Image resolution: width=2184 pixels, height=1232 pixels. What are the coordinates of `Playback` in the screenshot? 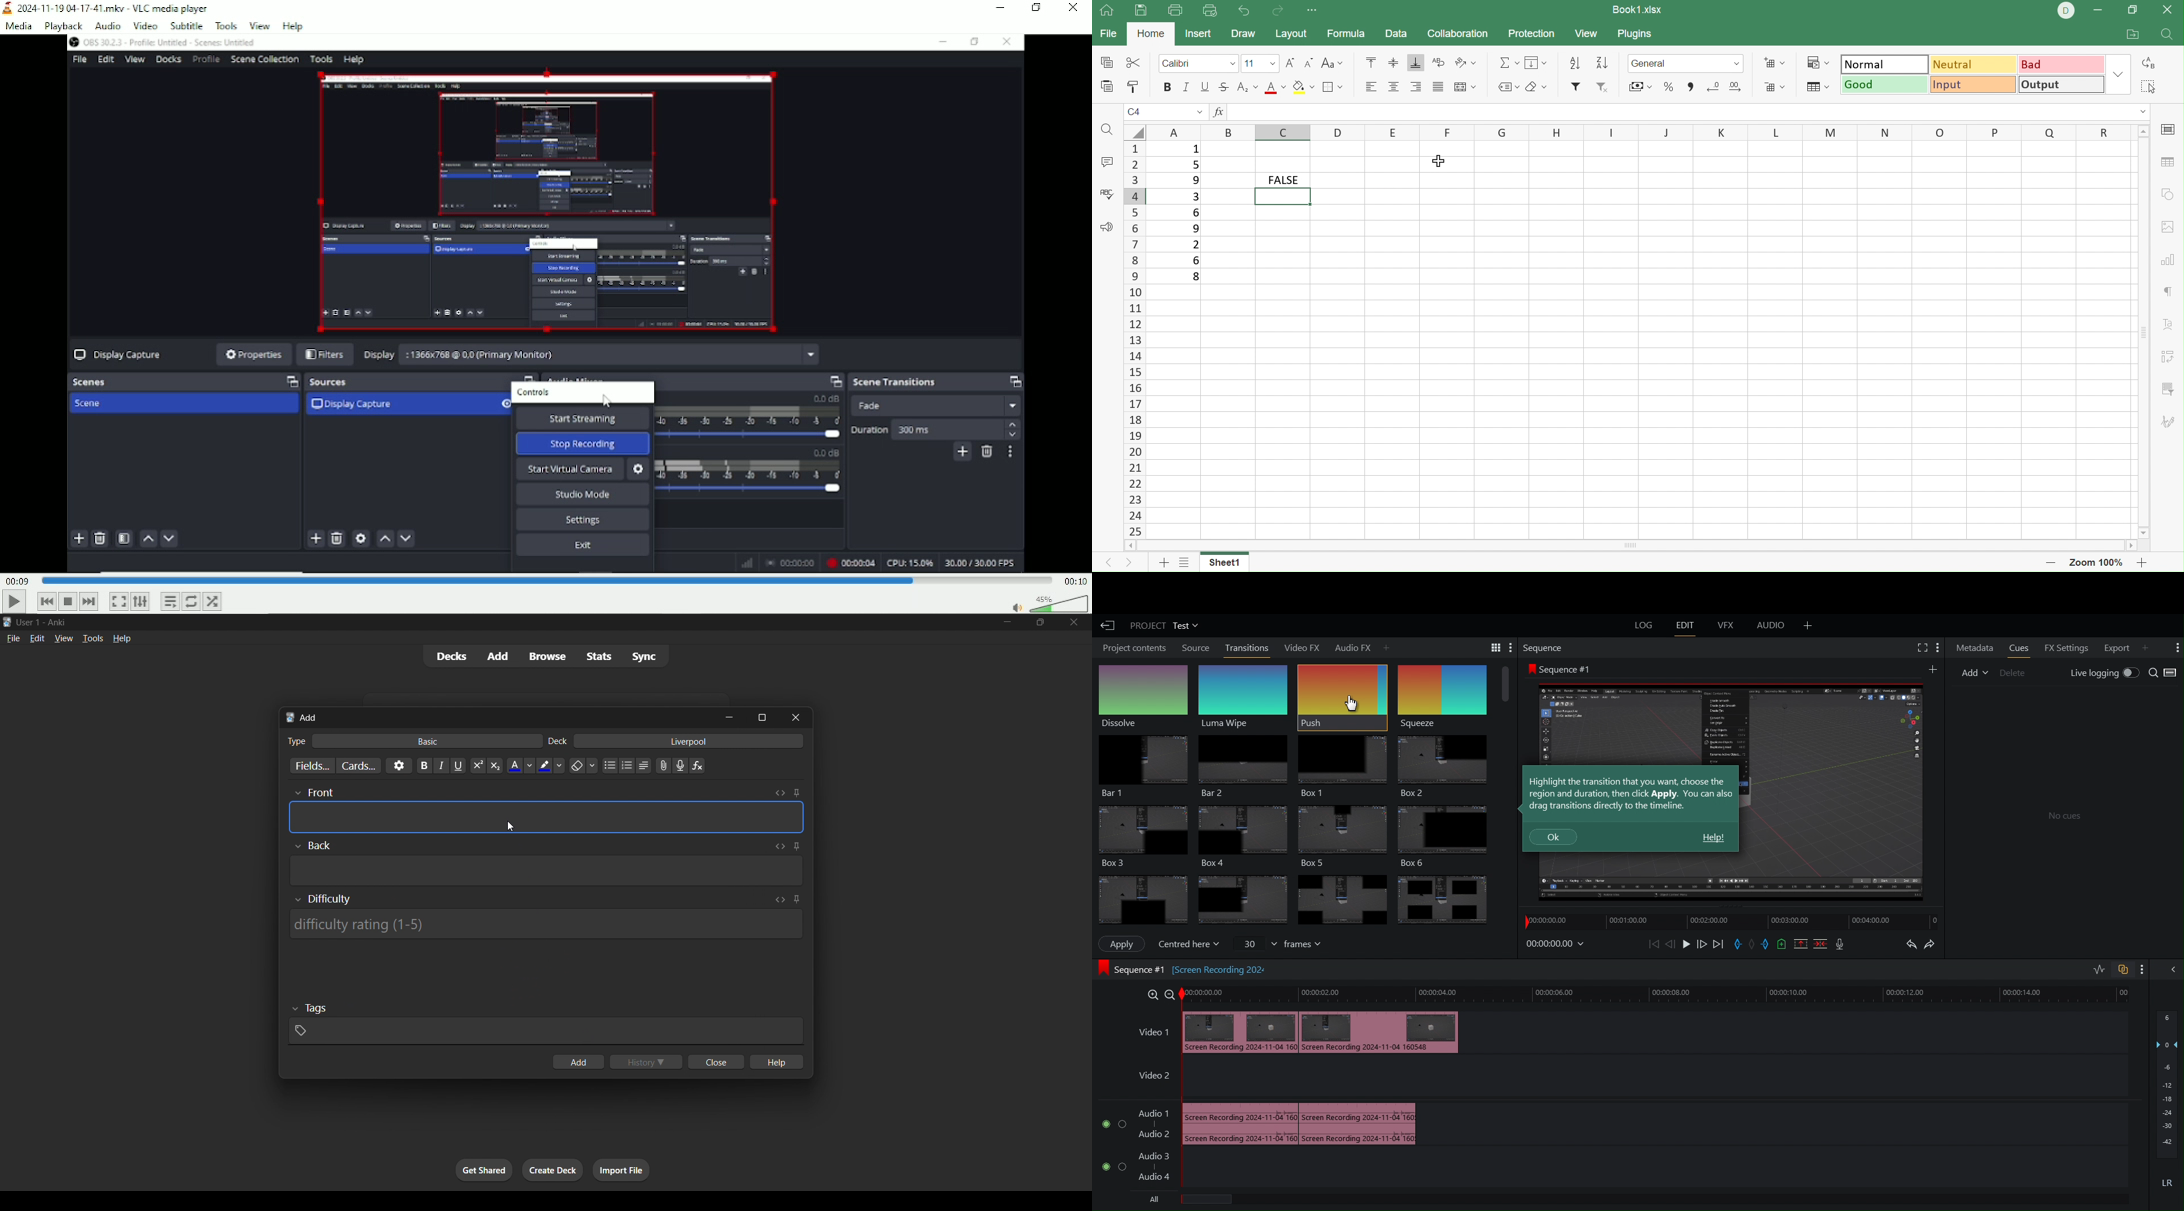 It's located at (62, 26).